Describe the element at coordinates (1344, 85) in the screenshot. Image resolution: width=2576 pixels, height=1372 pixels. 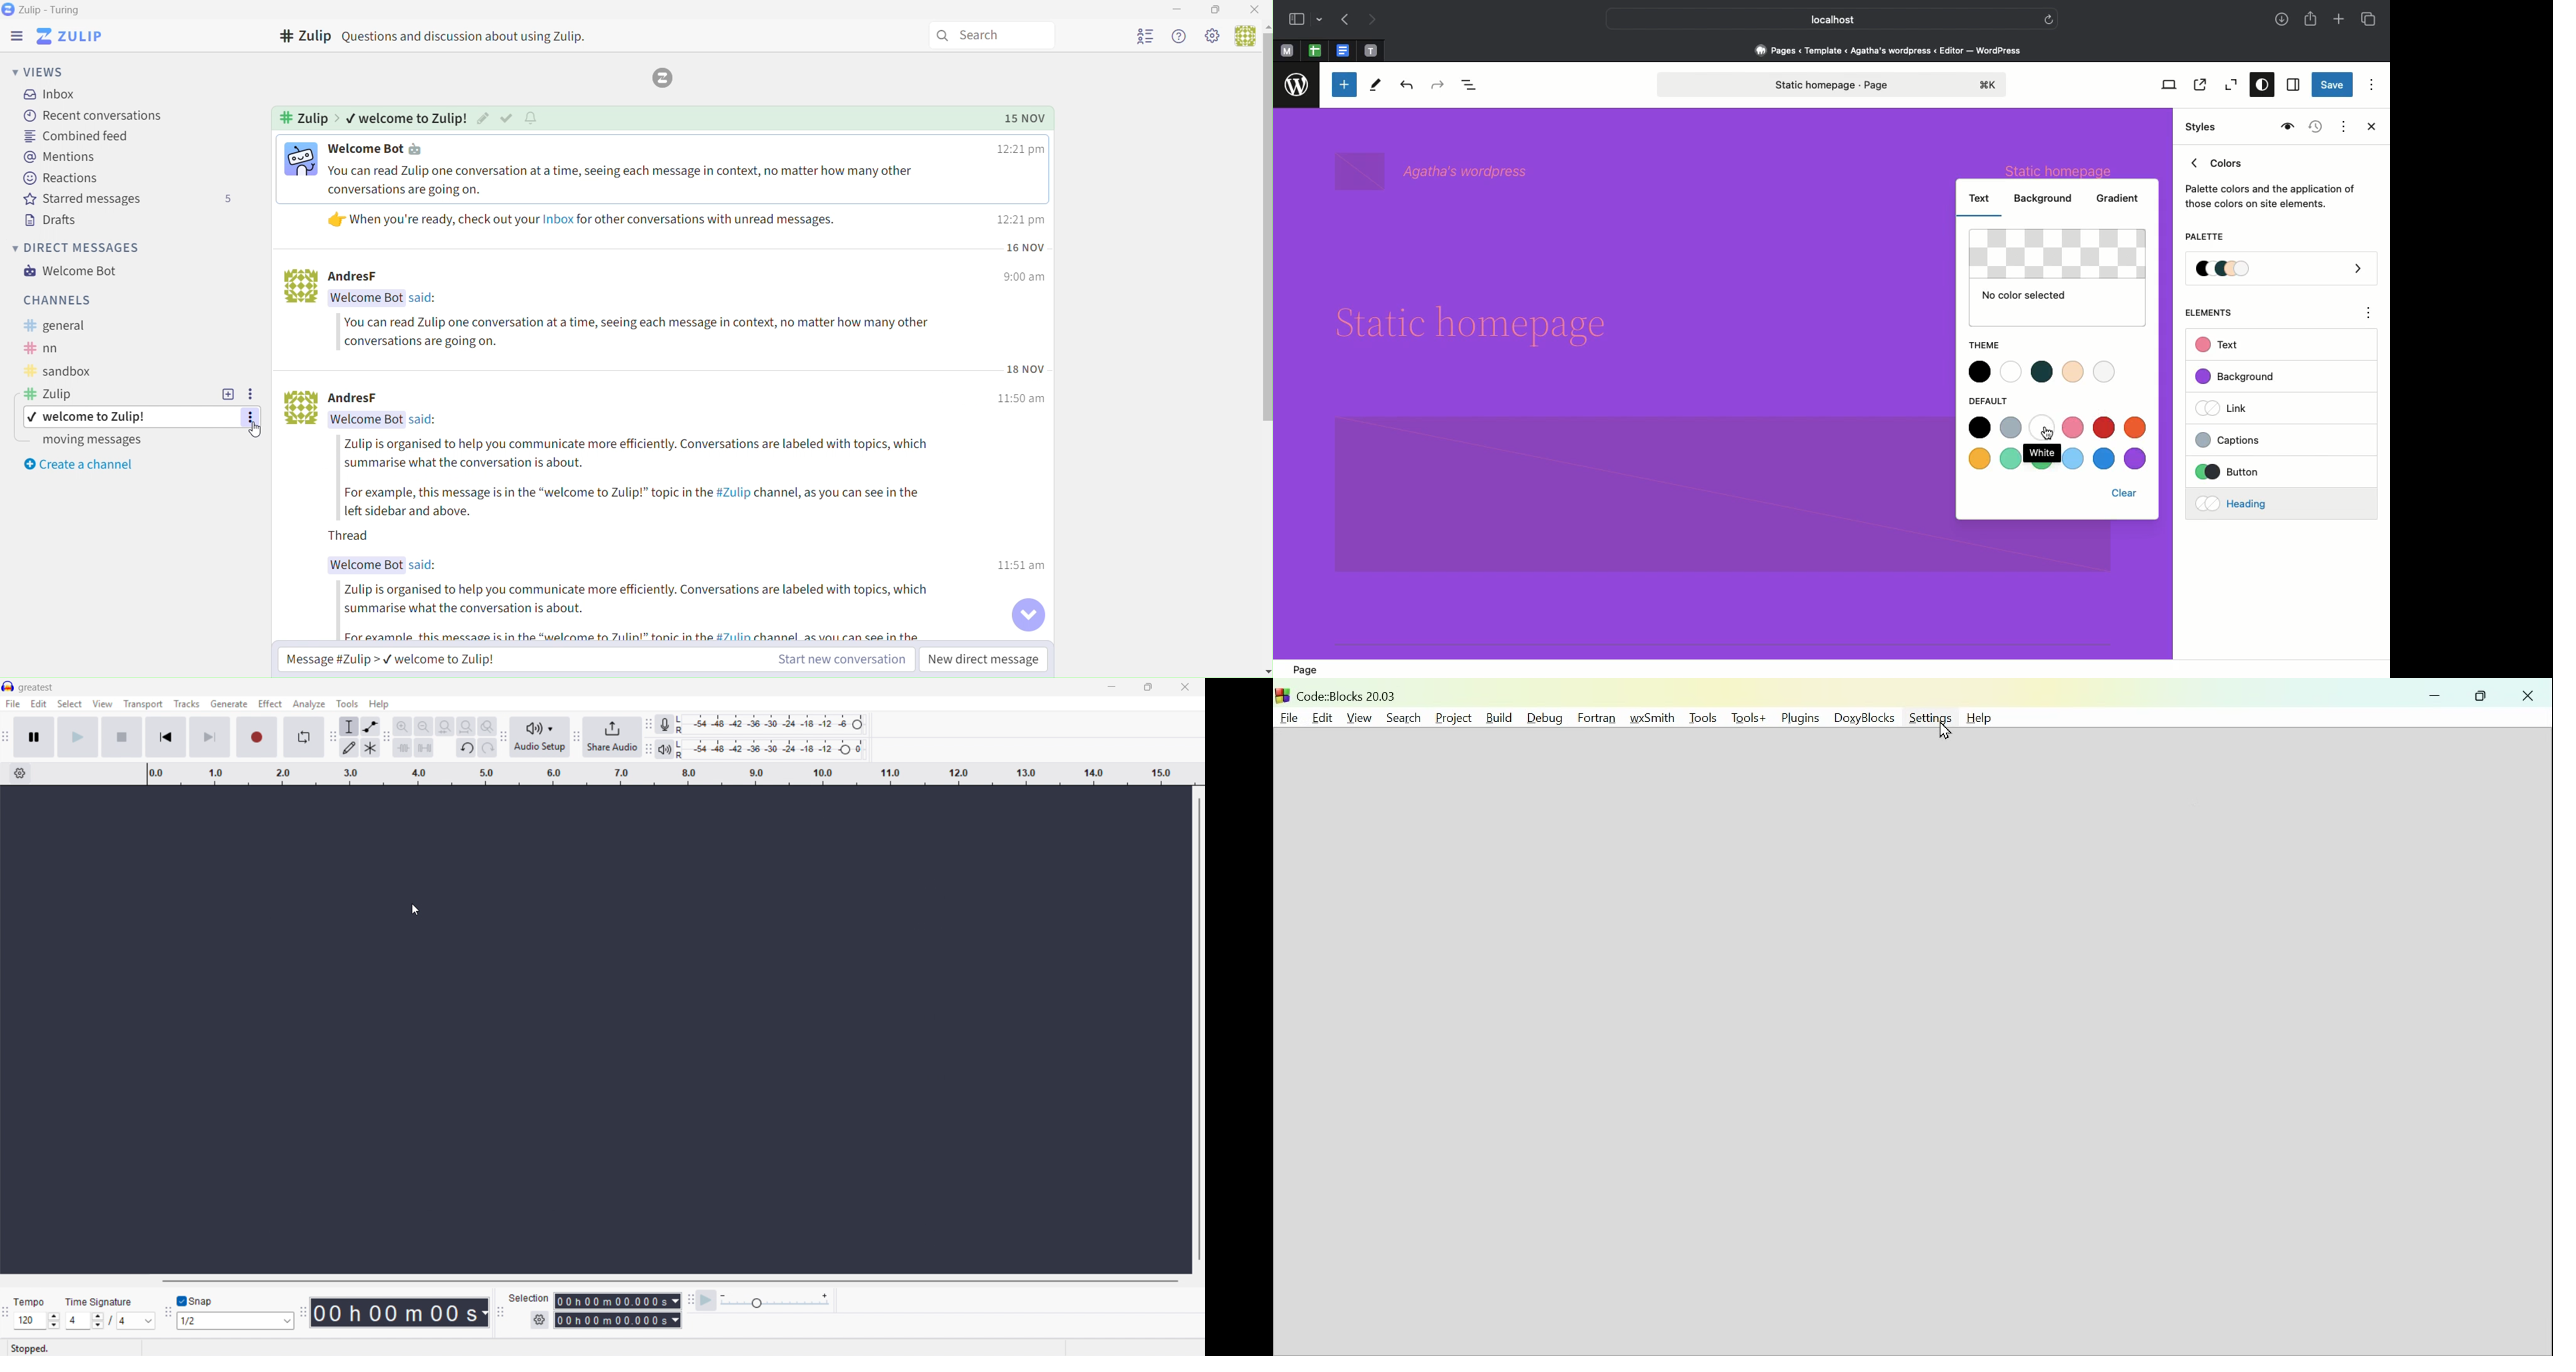
I see `Toggle blocker` at that location.